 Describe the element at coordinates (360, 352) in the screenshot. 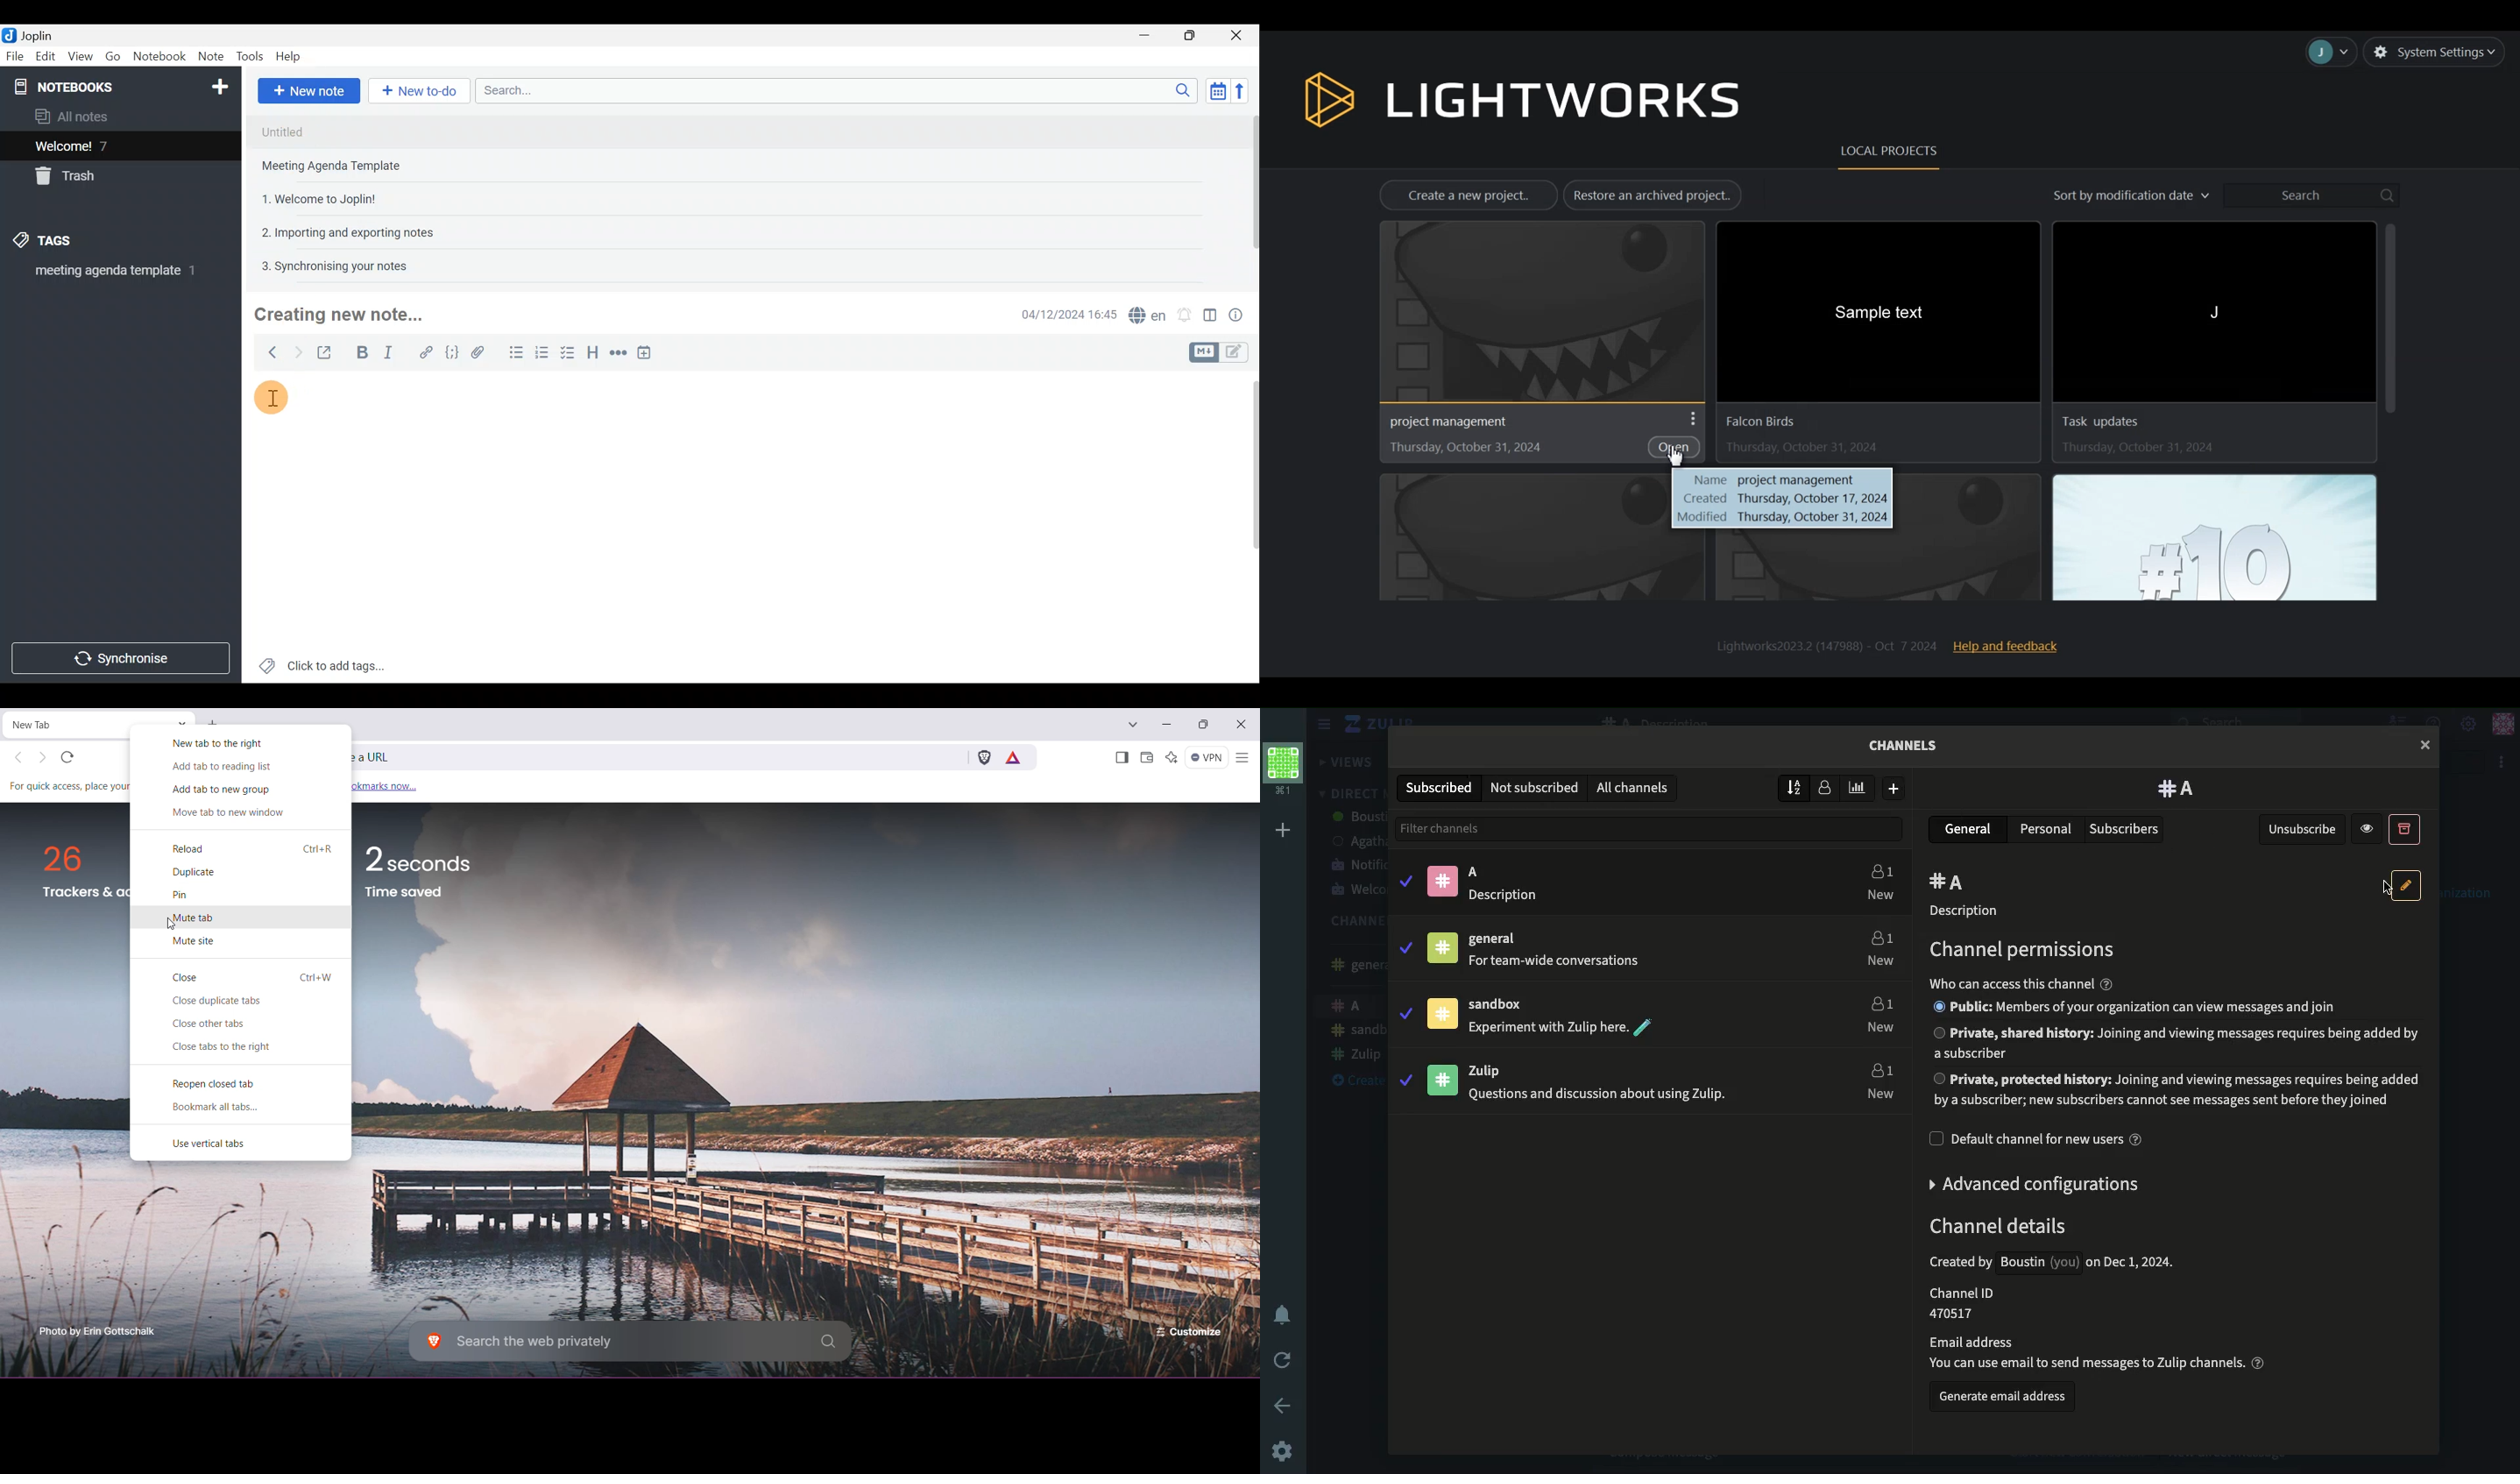

I see `Bold` at that location.